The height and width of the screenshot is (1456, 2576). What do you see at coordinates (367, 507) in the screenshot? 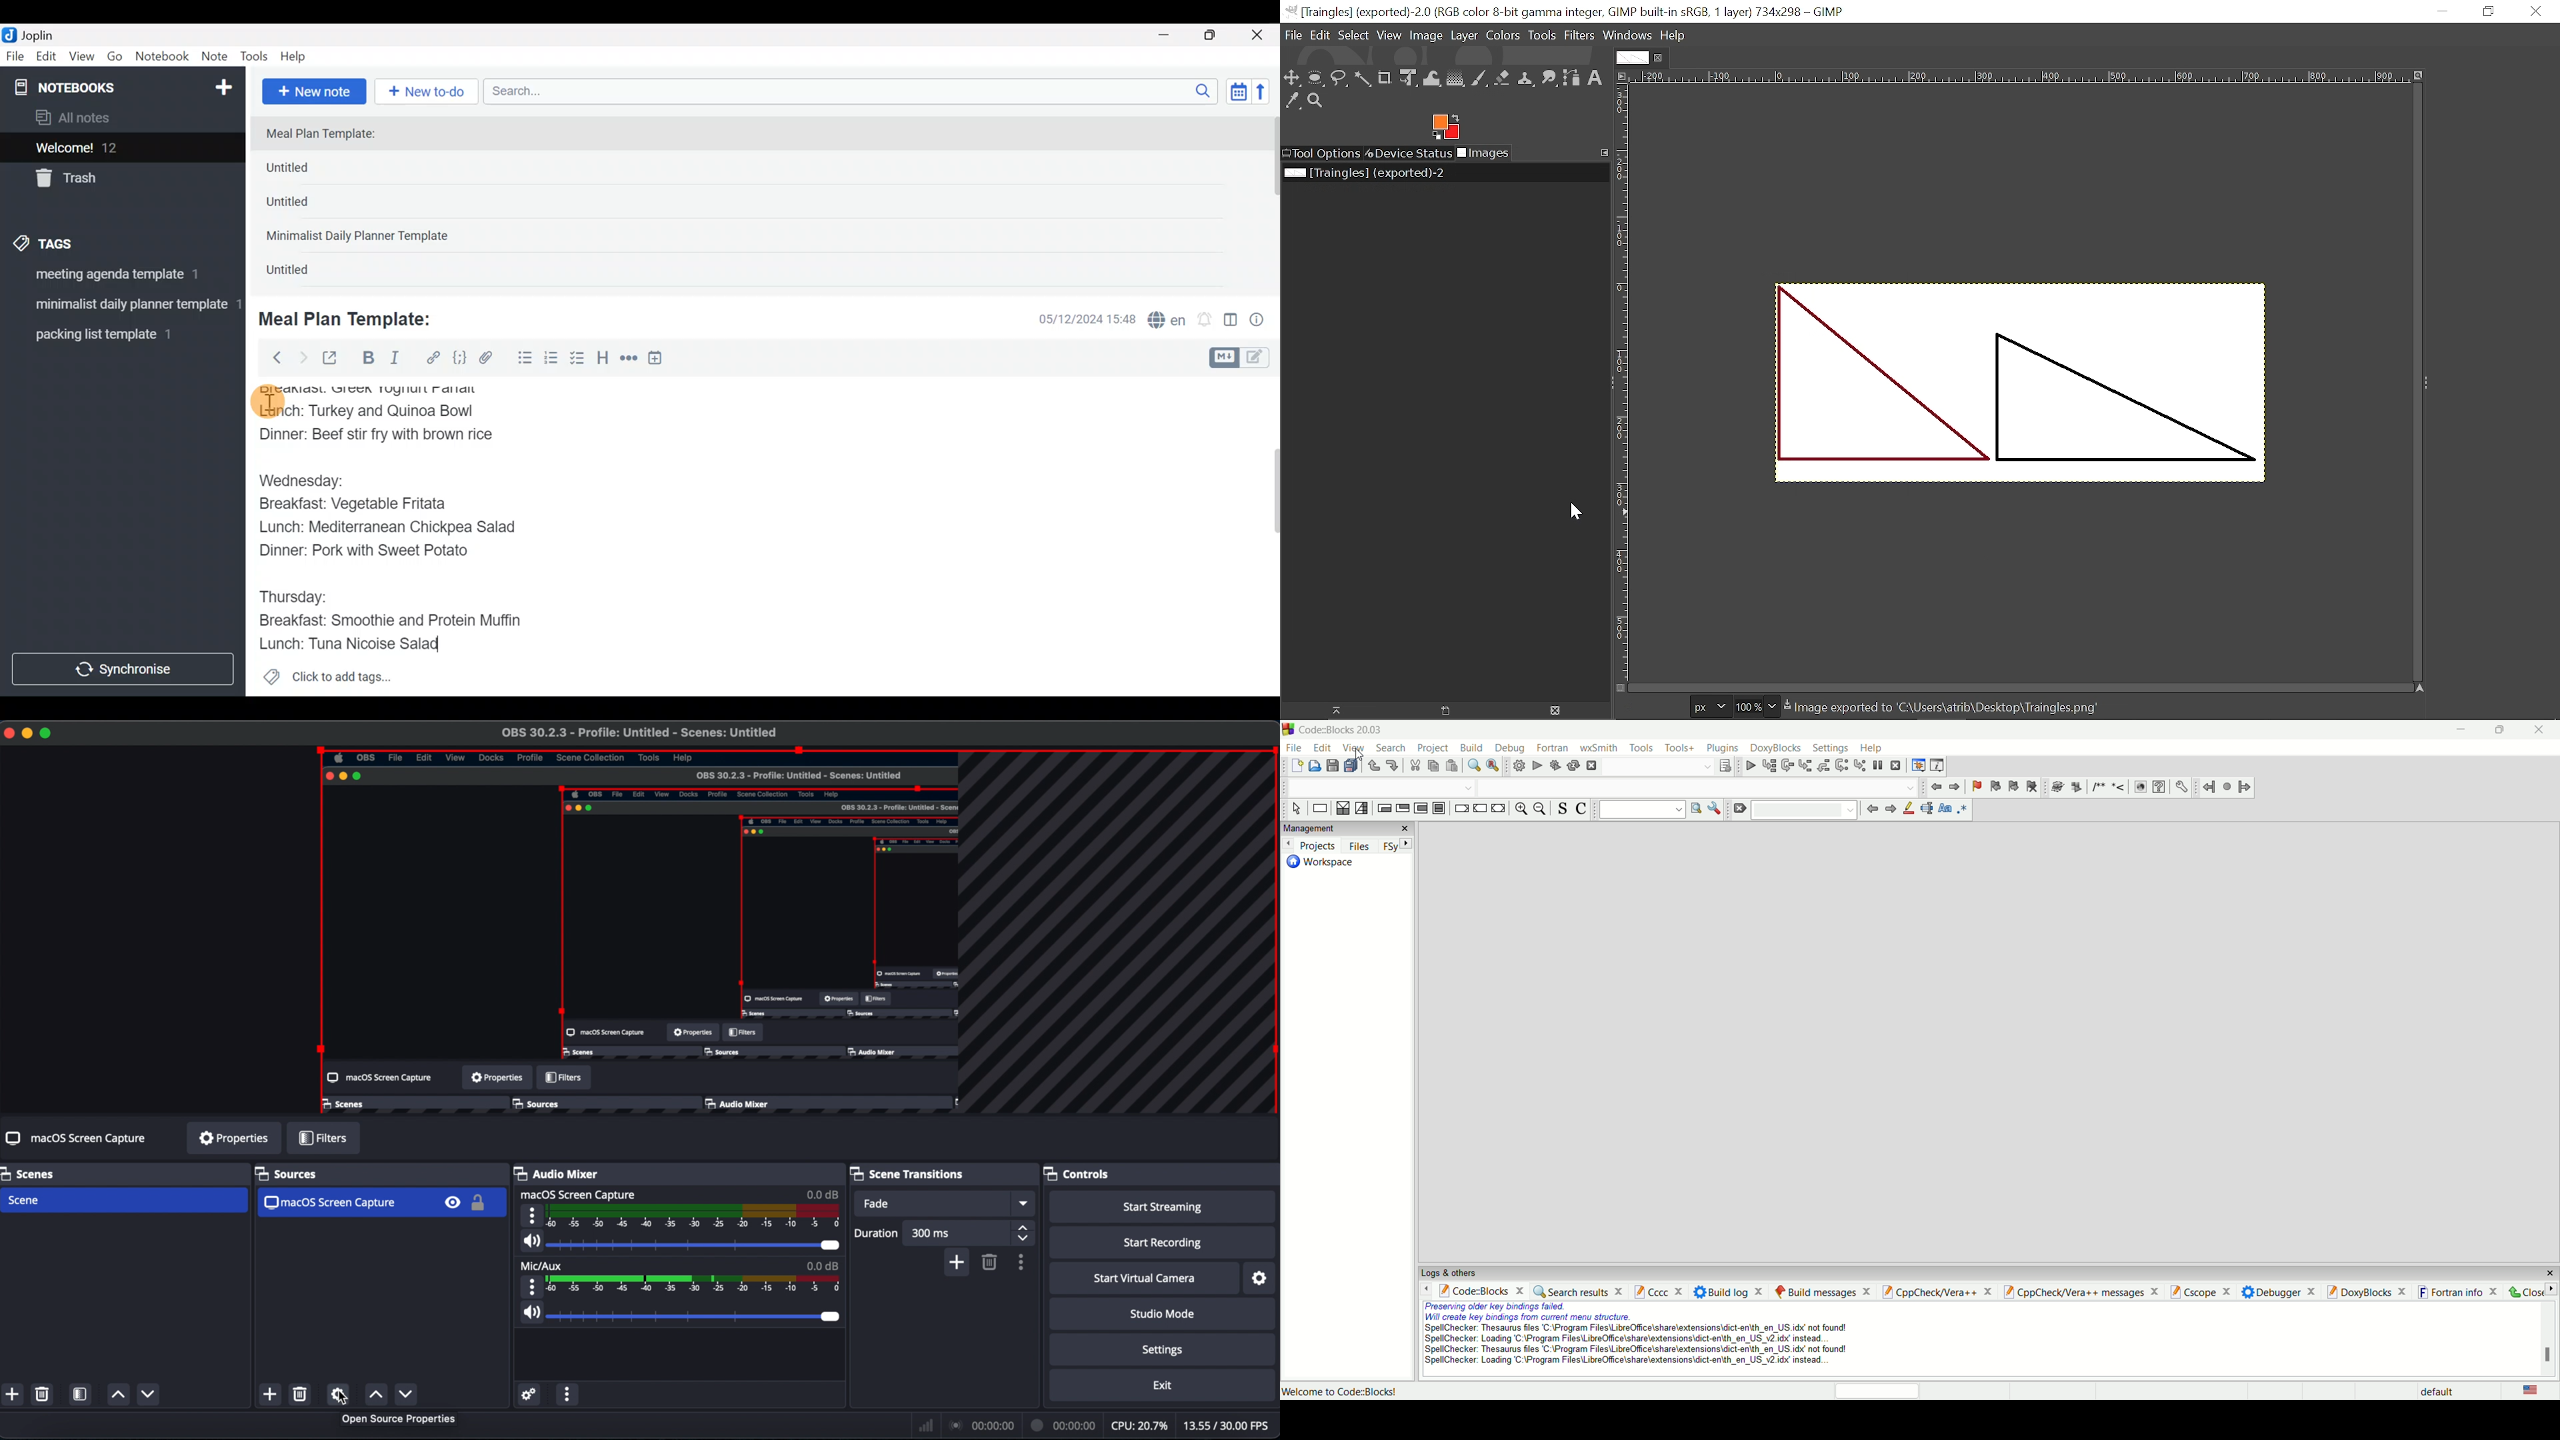
I see `Breakfast: Vegetable Fritata` at bounding box center [367, 507].